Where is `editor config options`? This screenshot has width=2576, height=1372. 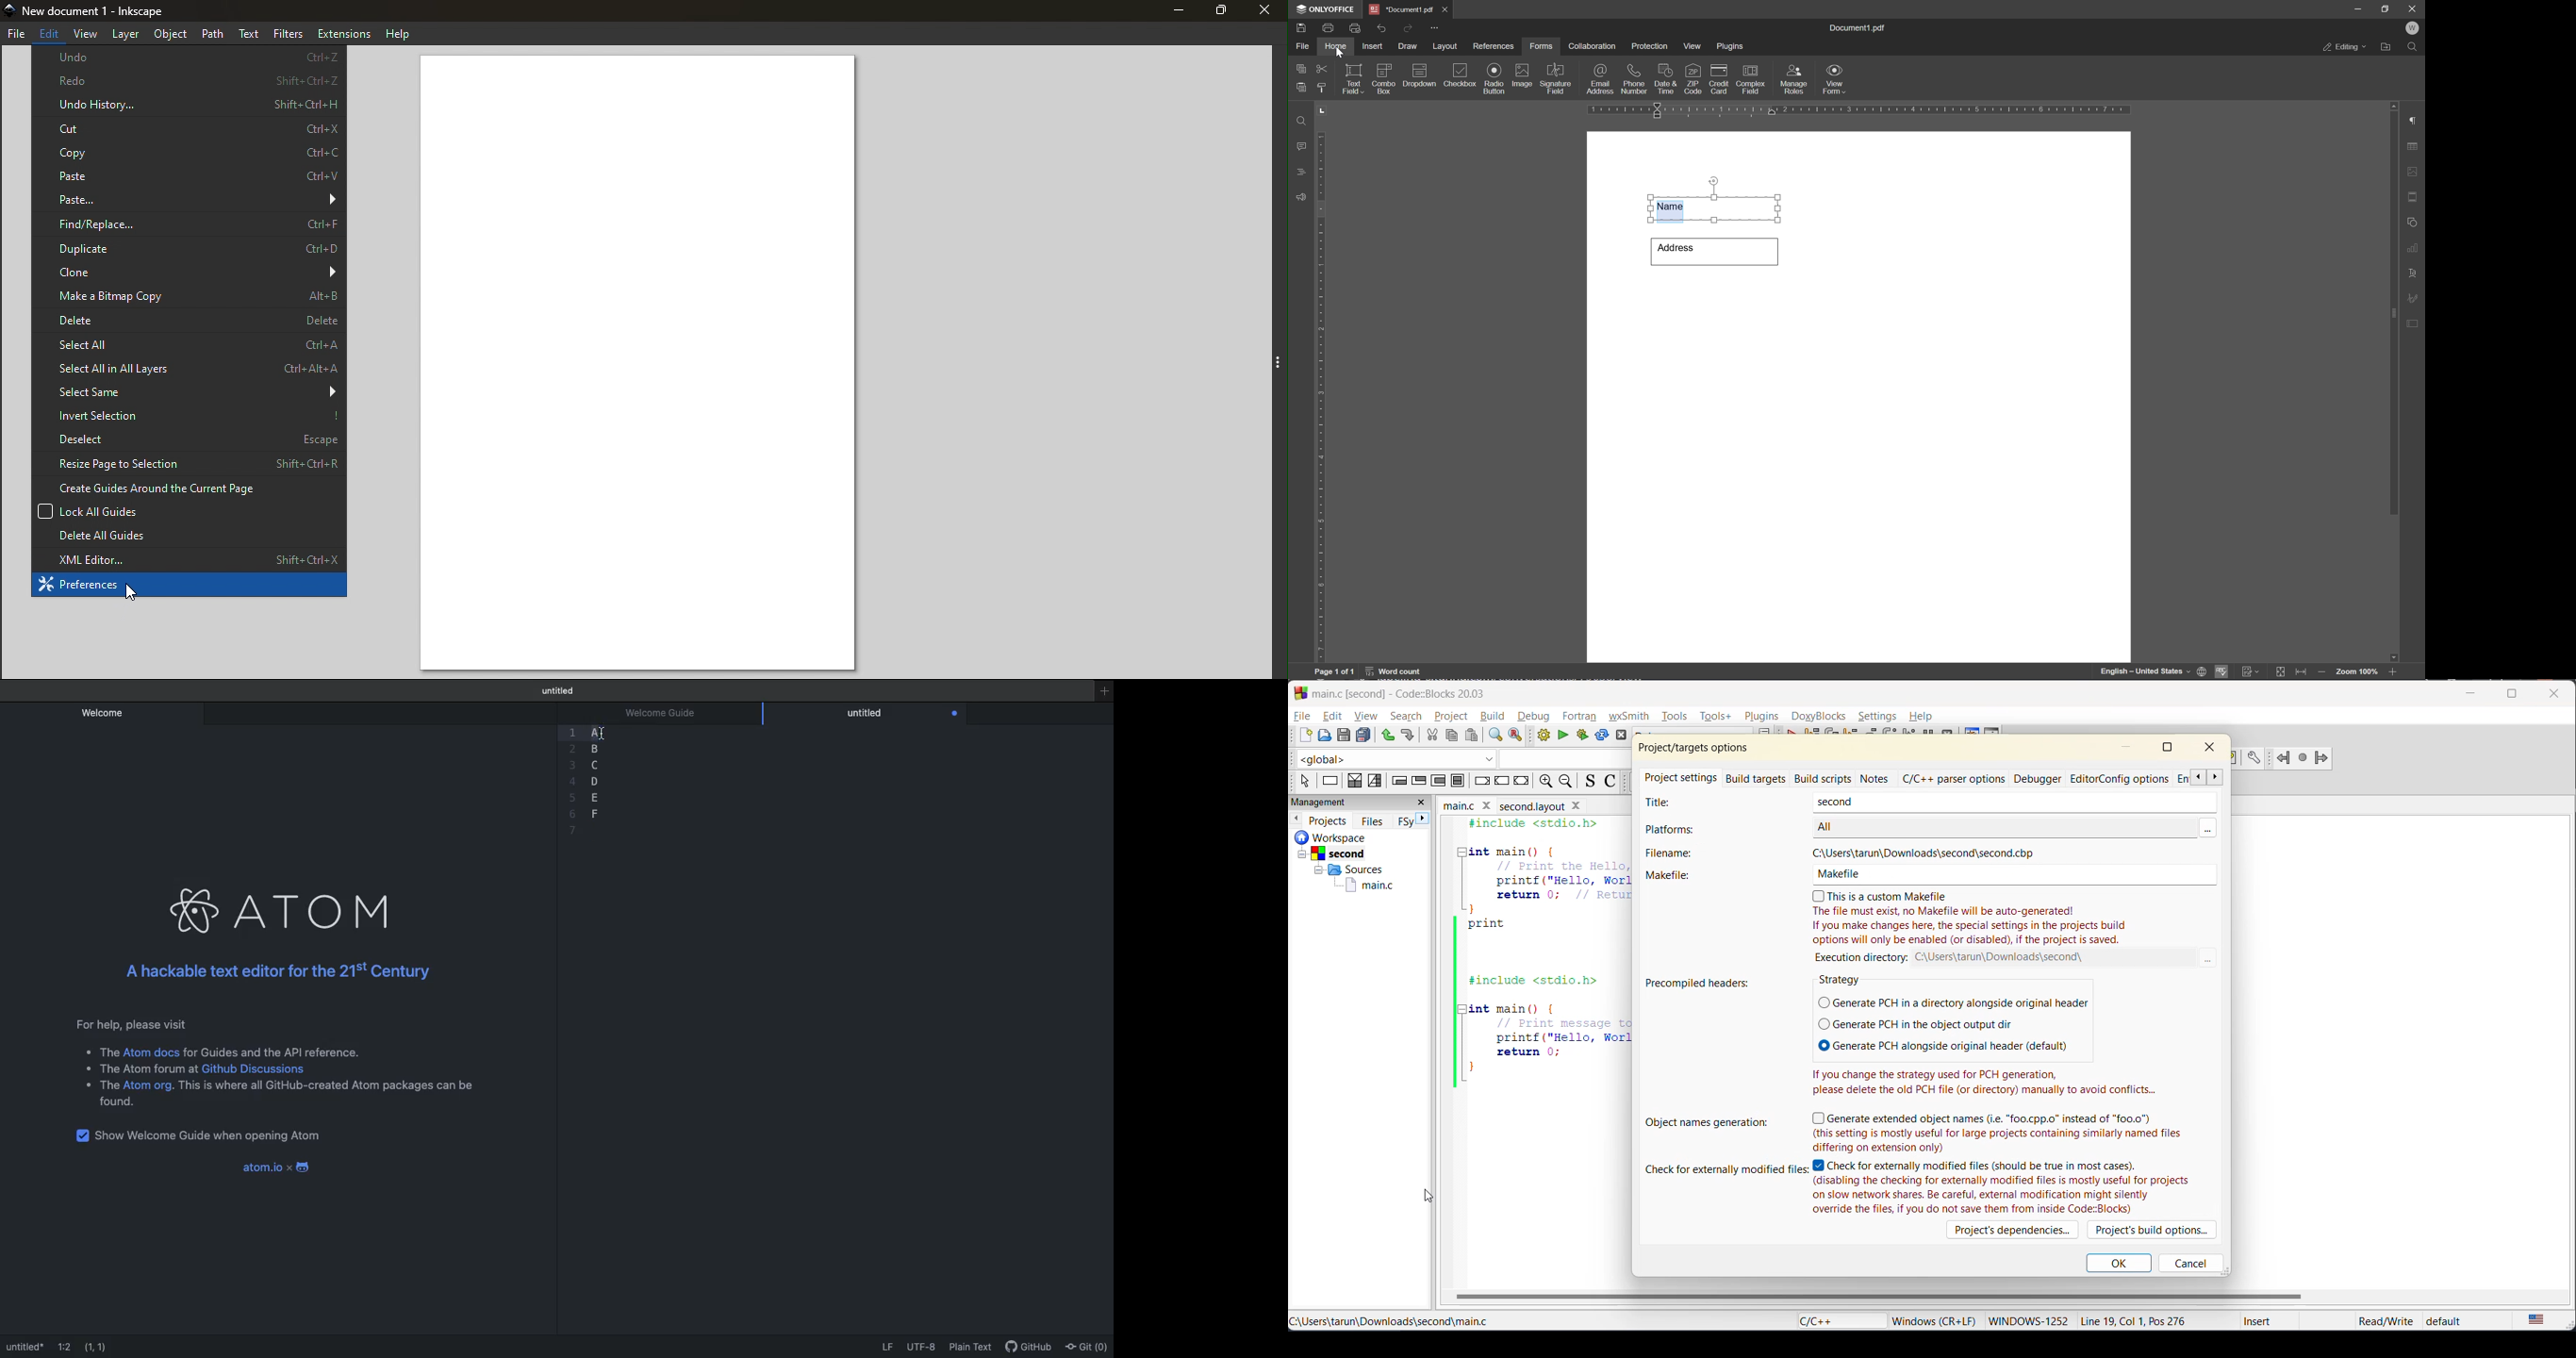
editor config options is located at coordinates (2119, 781).